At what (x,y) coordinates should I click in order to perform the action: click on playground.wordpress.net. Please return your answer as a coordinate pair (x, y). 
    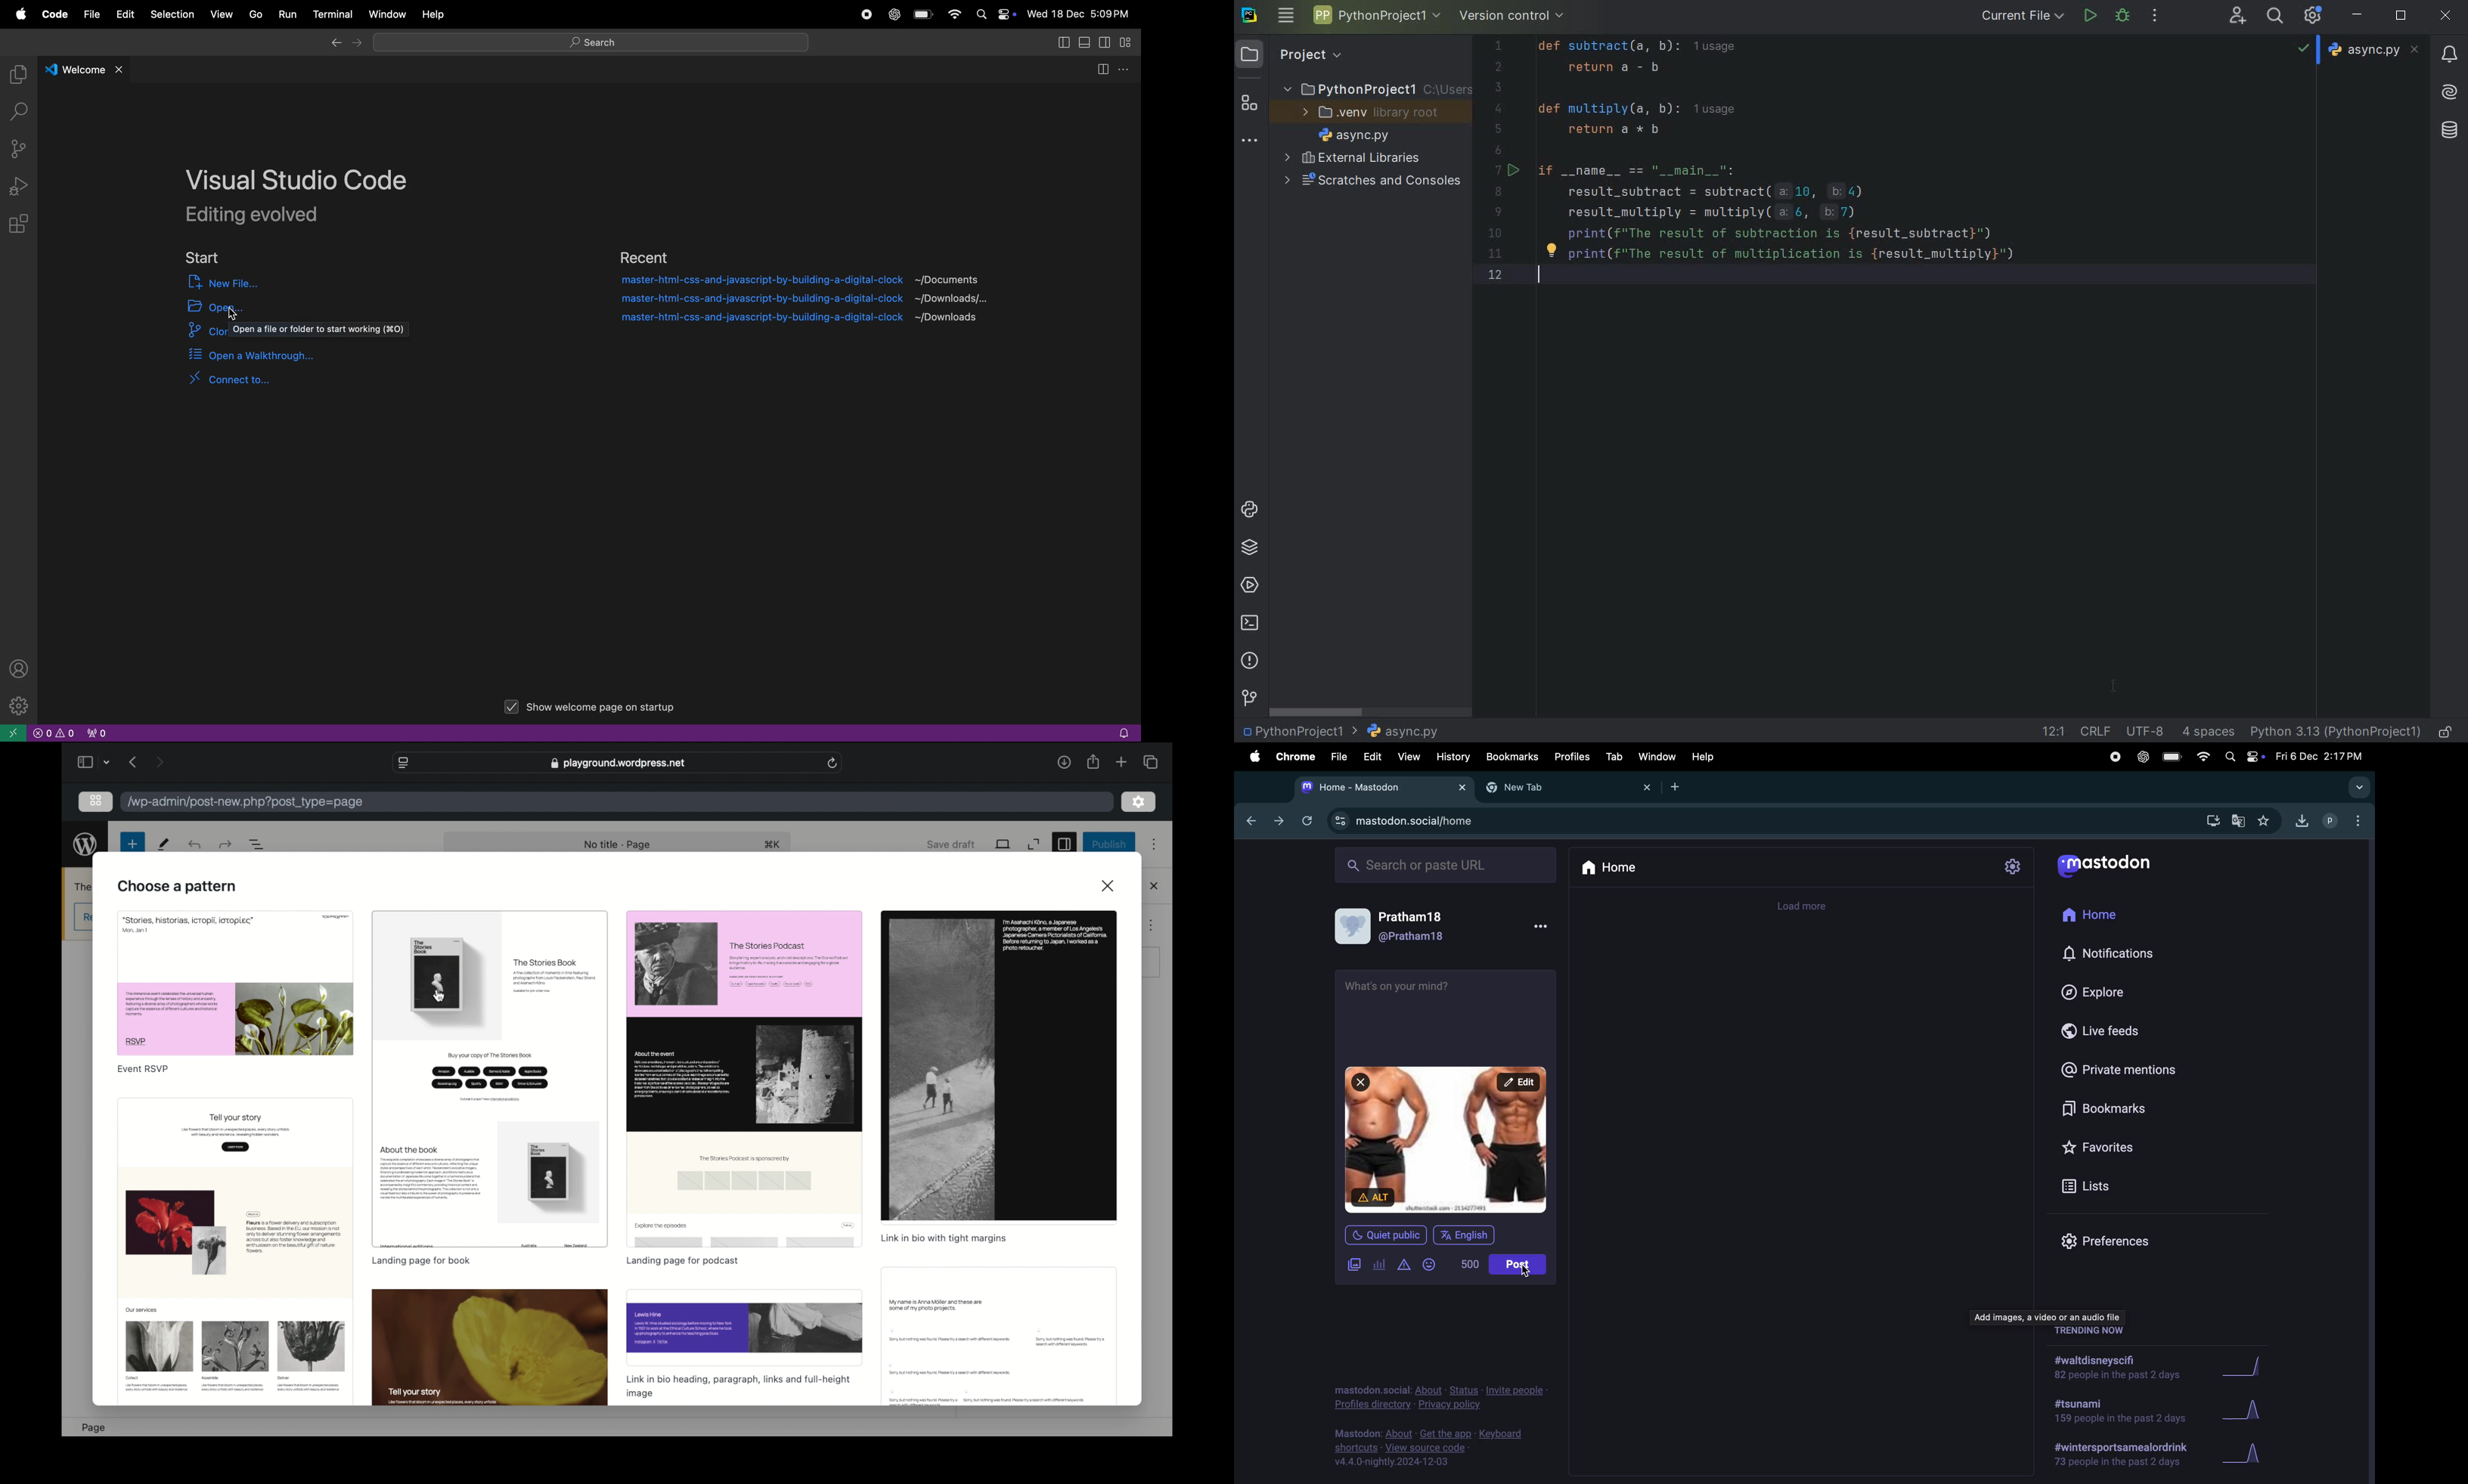
    Looking at the image, I should click on (619, 763).